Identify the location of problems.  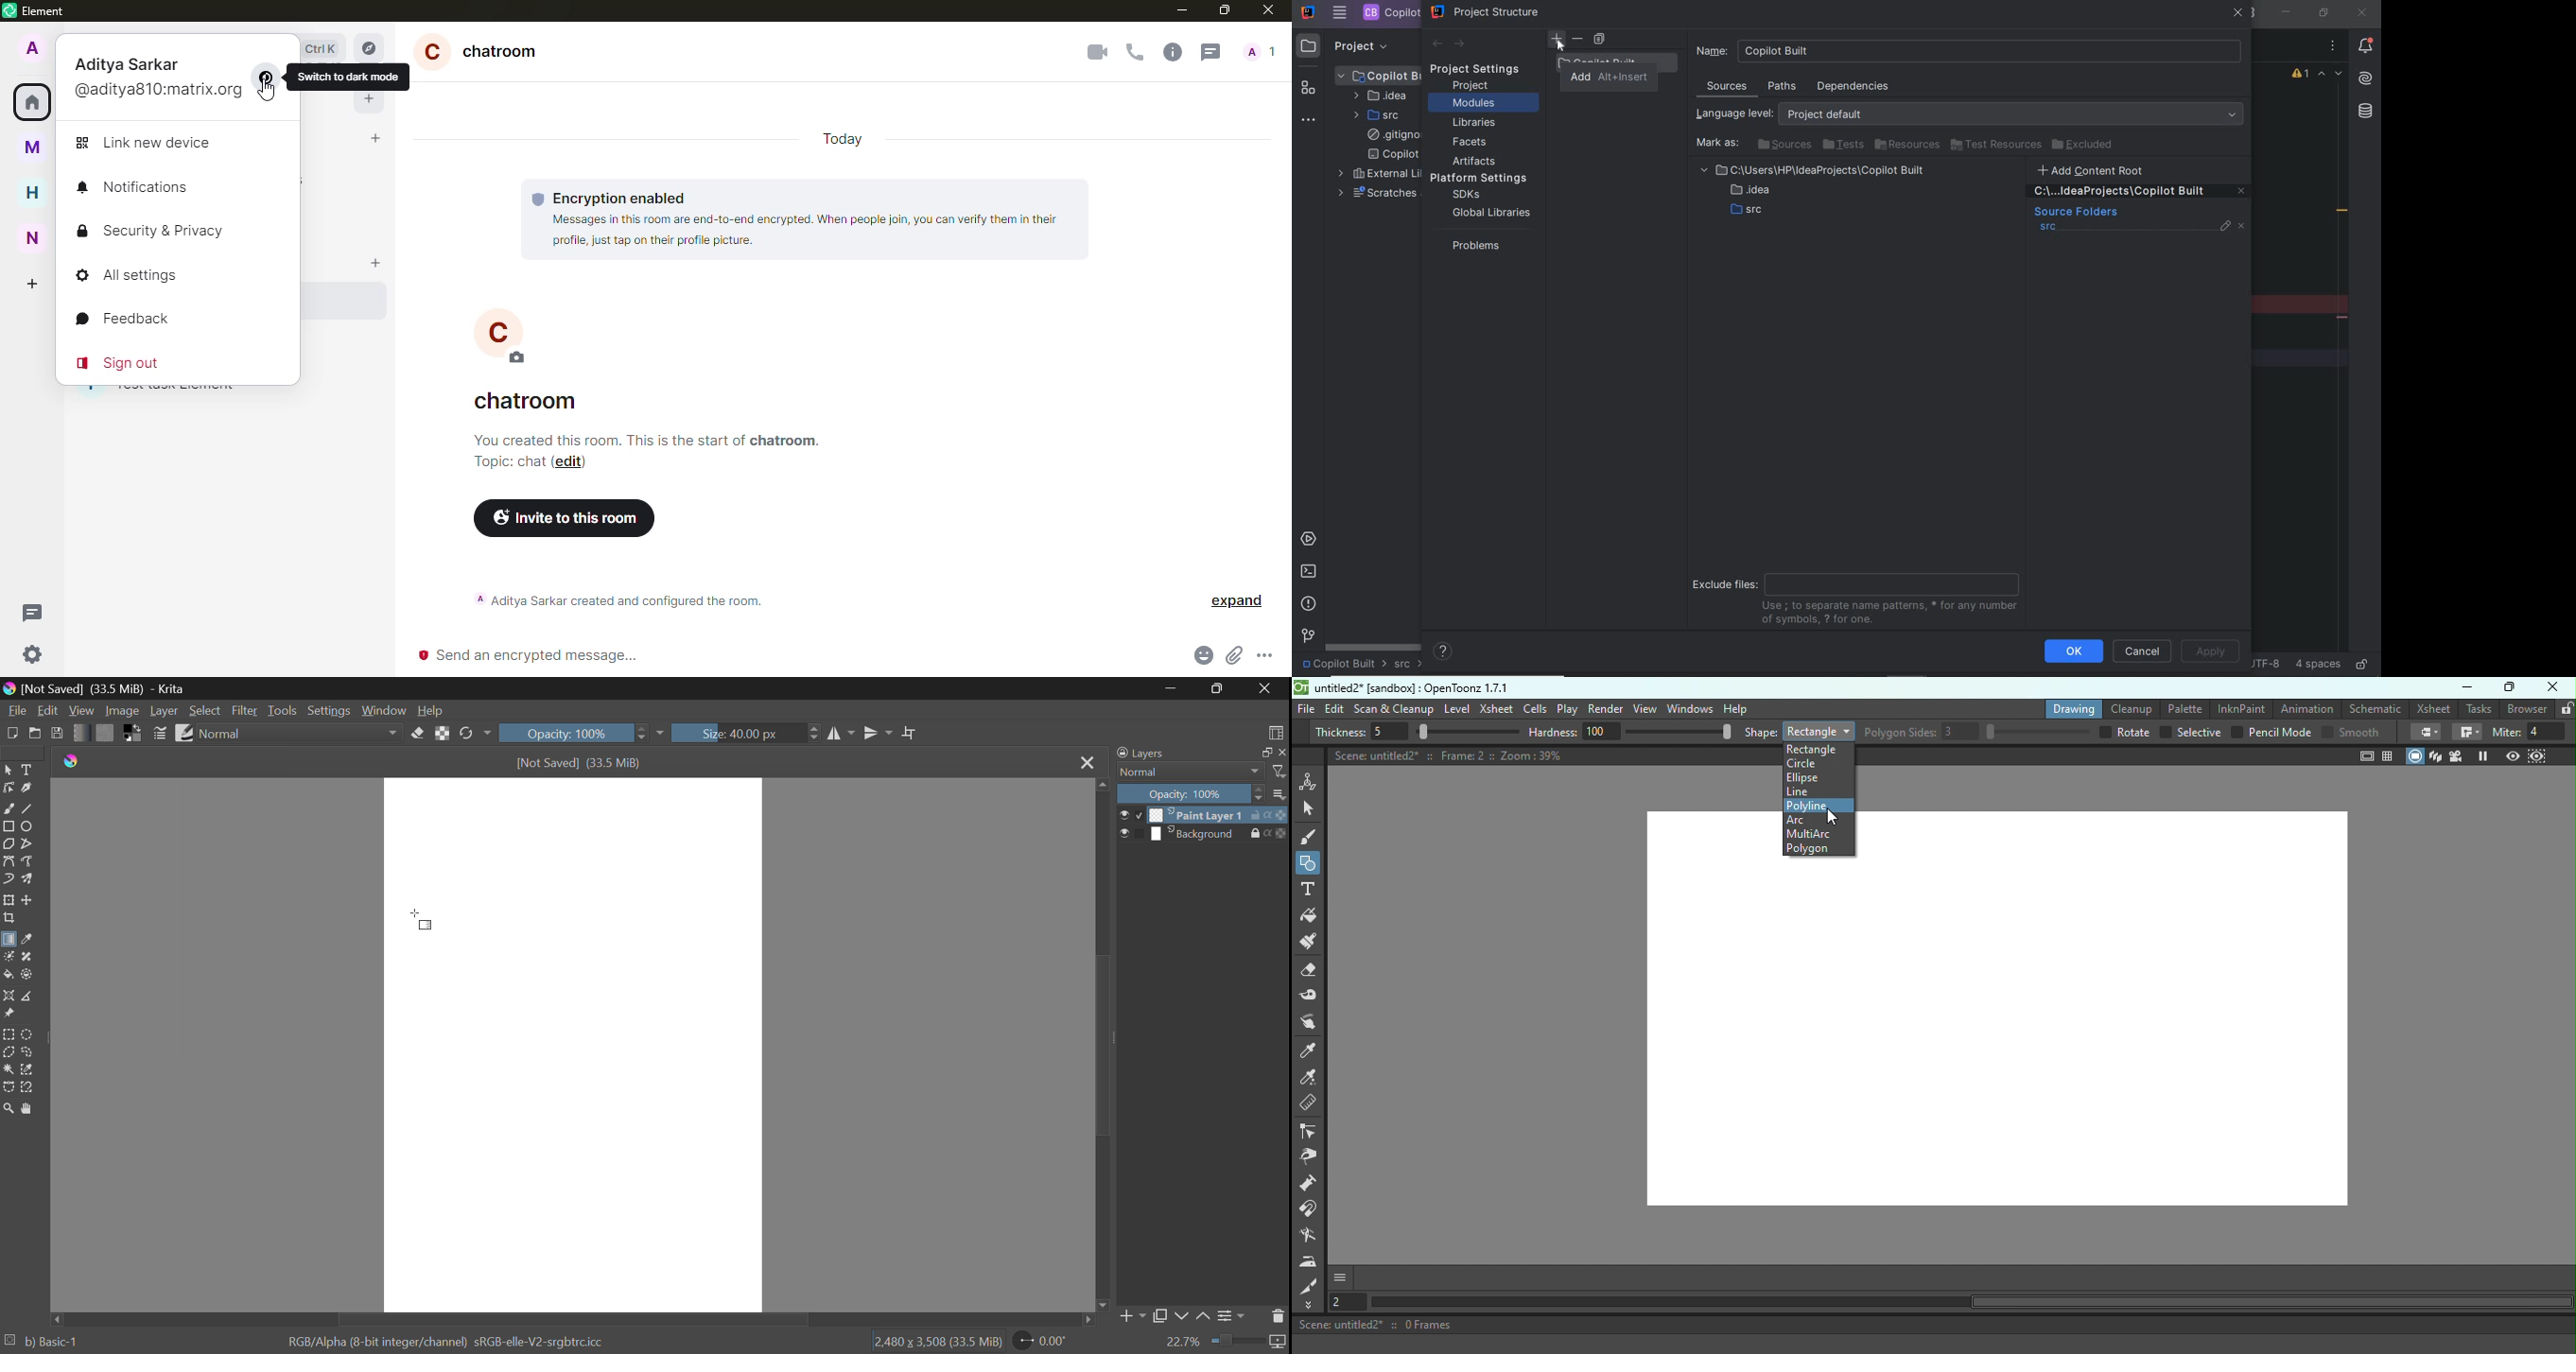
(1473, 245).